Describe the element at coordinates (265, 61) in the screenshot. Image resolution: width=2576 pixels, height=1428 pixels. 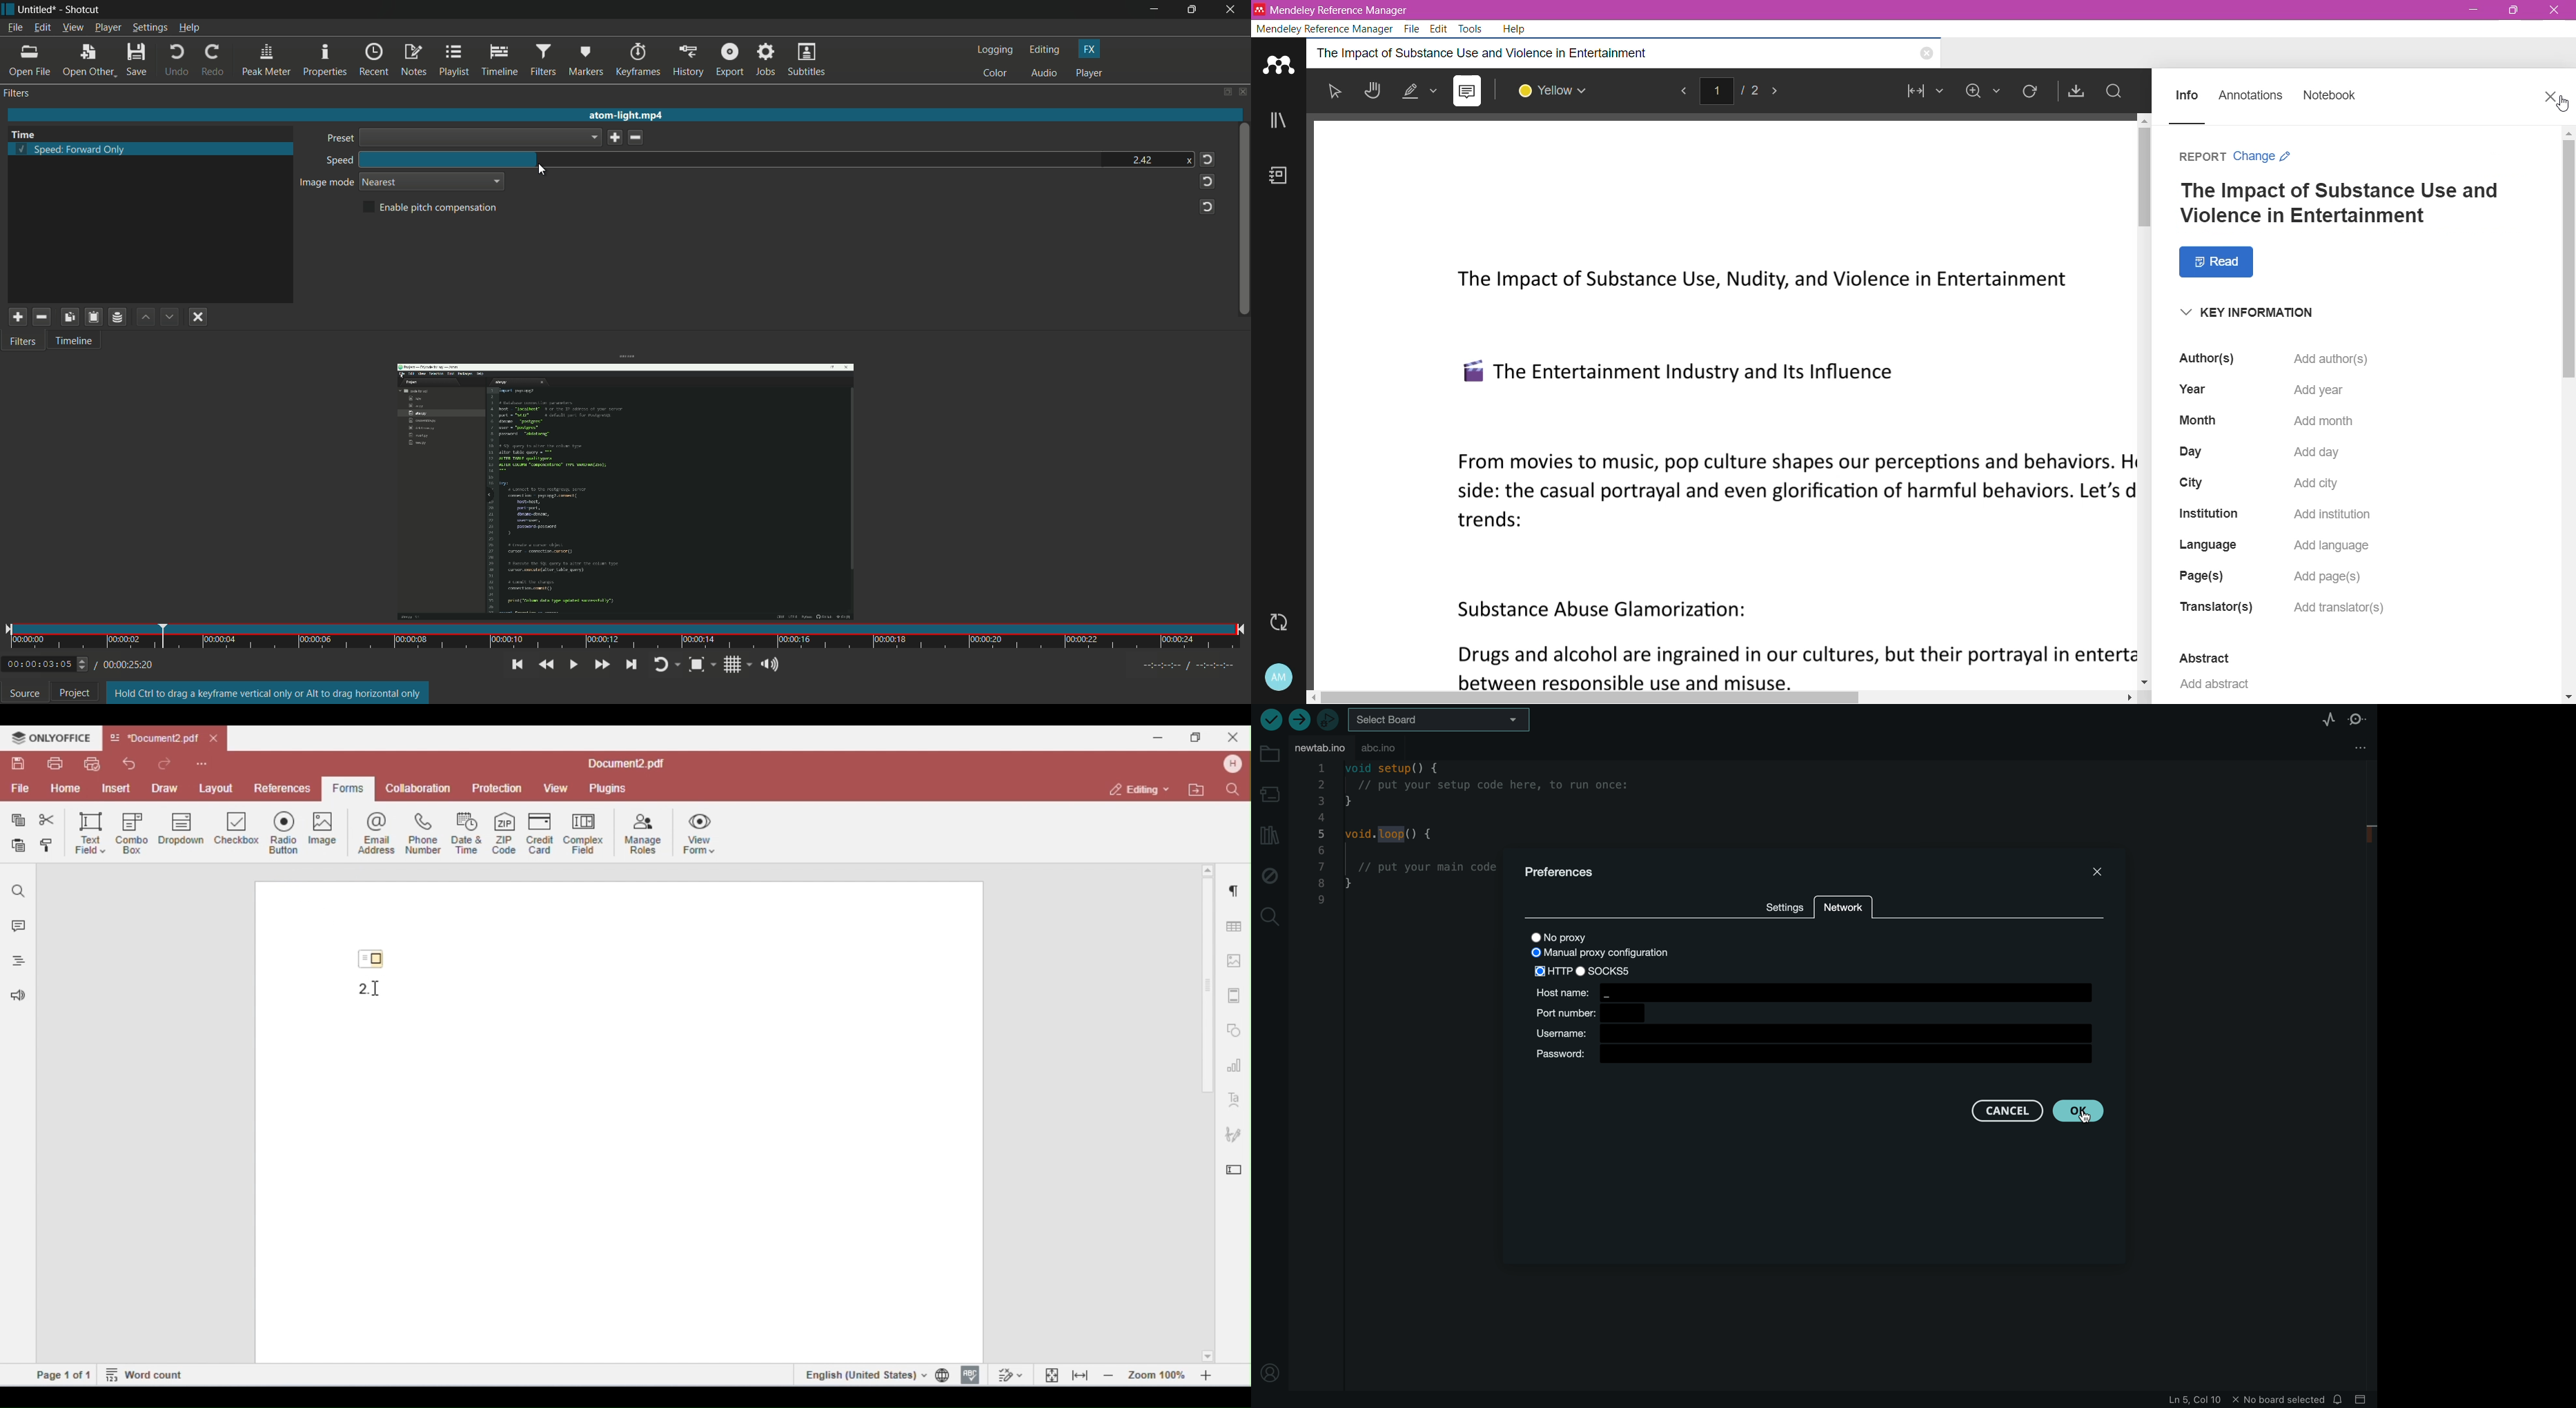
I see `peak meter` at that location.